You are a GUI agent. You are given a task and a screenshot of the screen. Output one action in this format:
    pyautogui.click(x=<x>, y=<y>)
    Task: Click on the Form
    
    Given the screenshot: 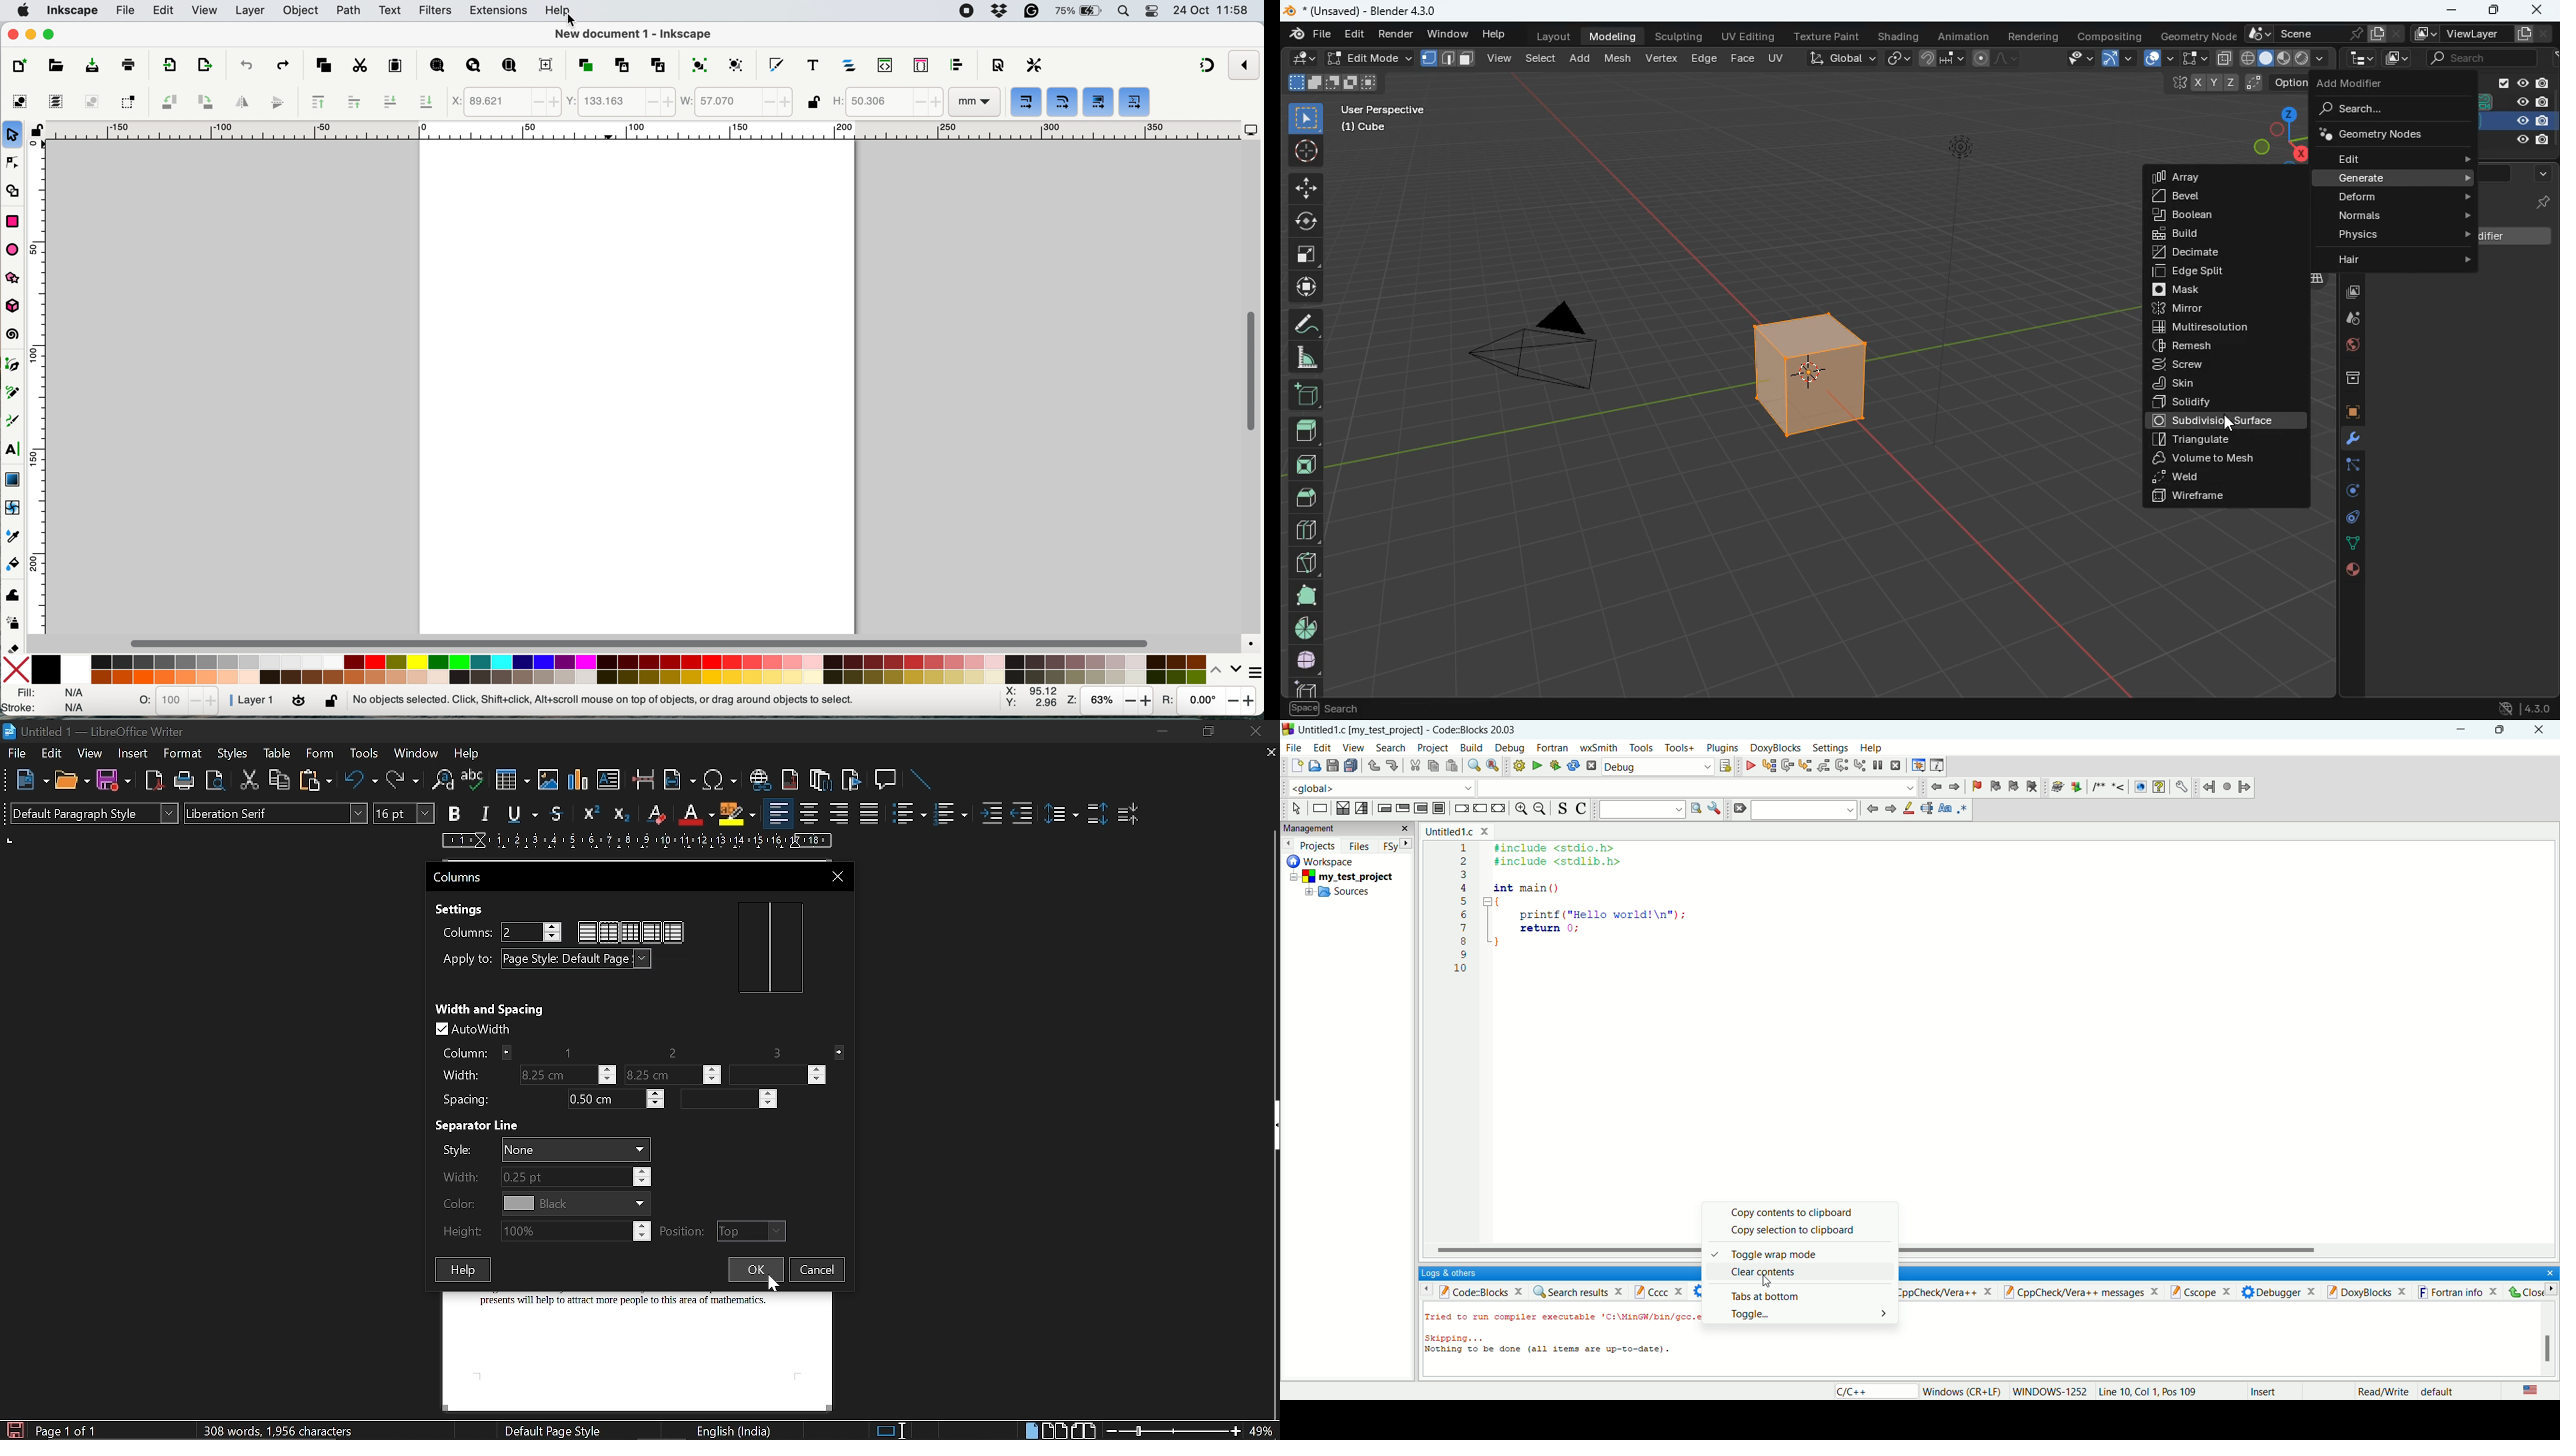 What is the action you would take?
    pyautogui.click(x=322, y=752)
    